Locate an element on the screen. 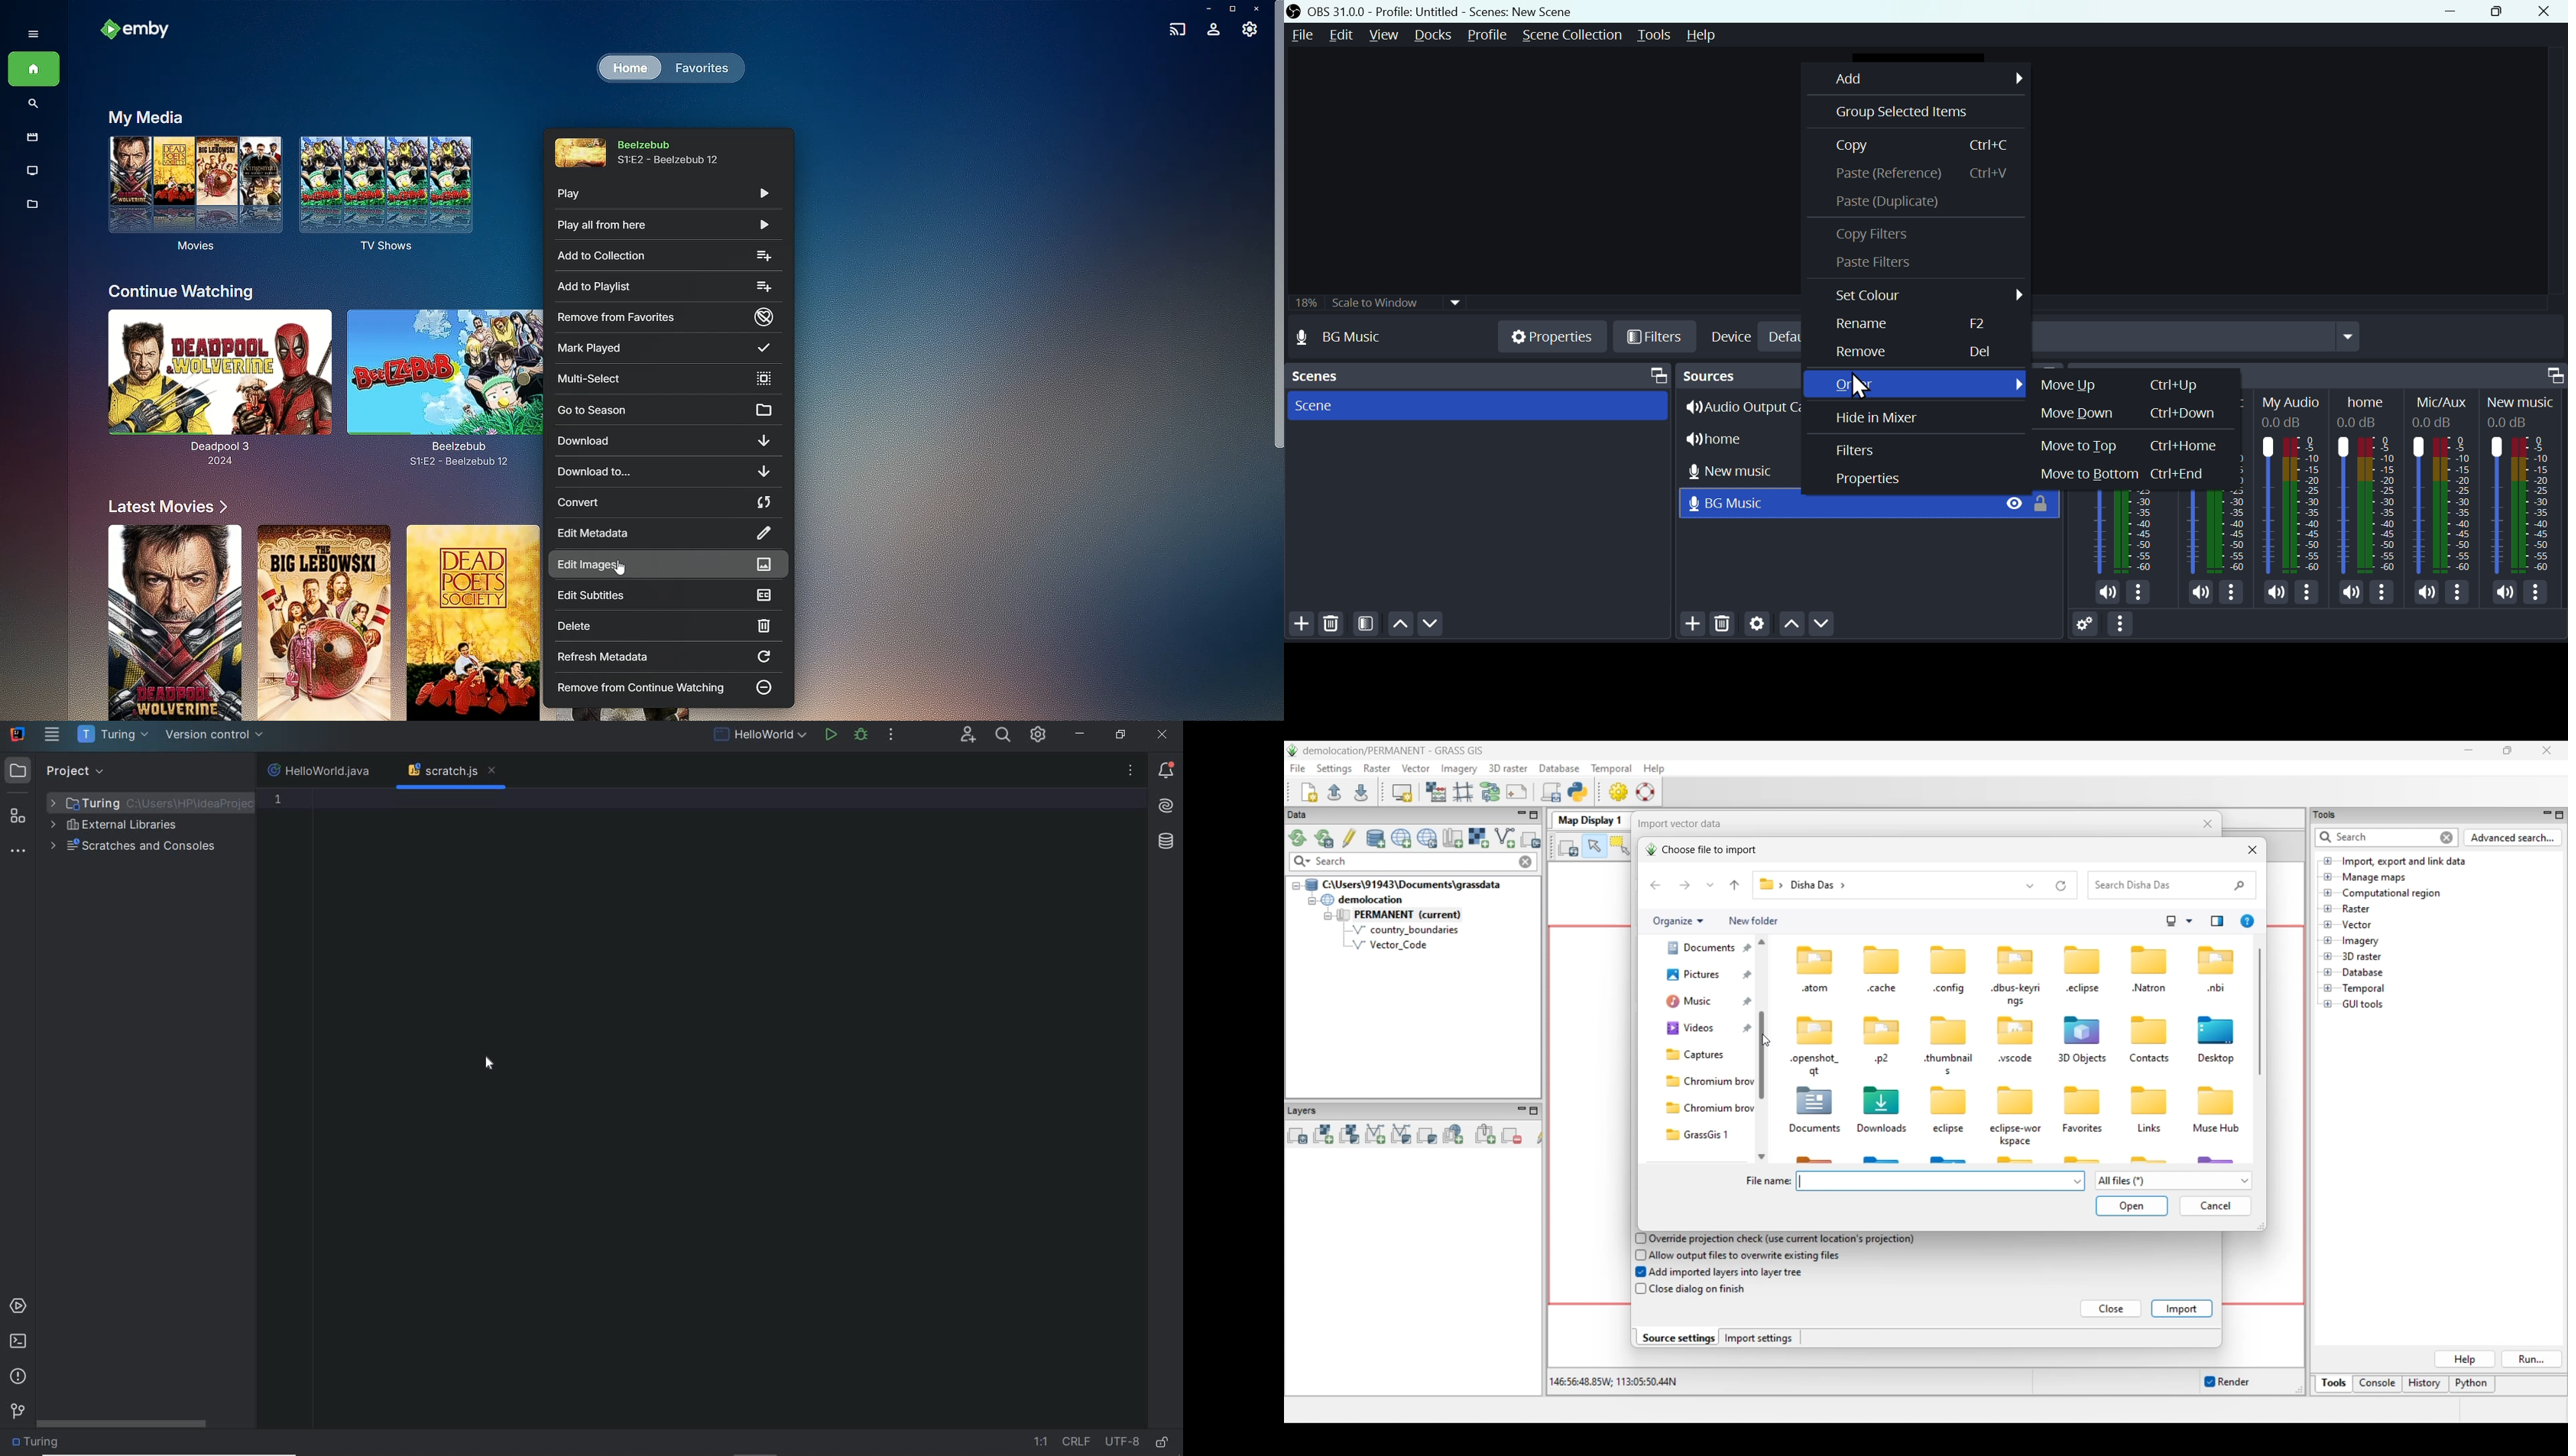  Set colour is located at coordinates (1927, 298).